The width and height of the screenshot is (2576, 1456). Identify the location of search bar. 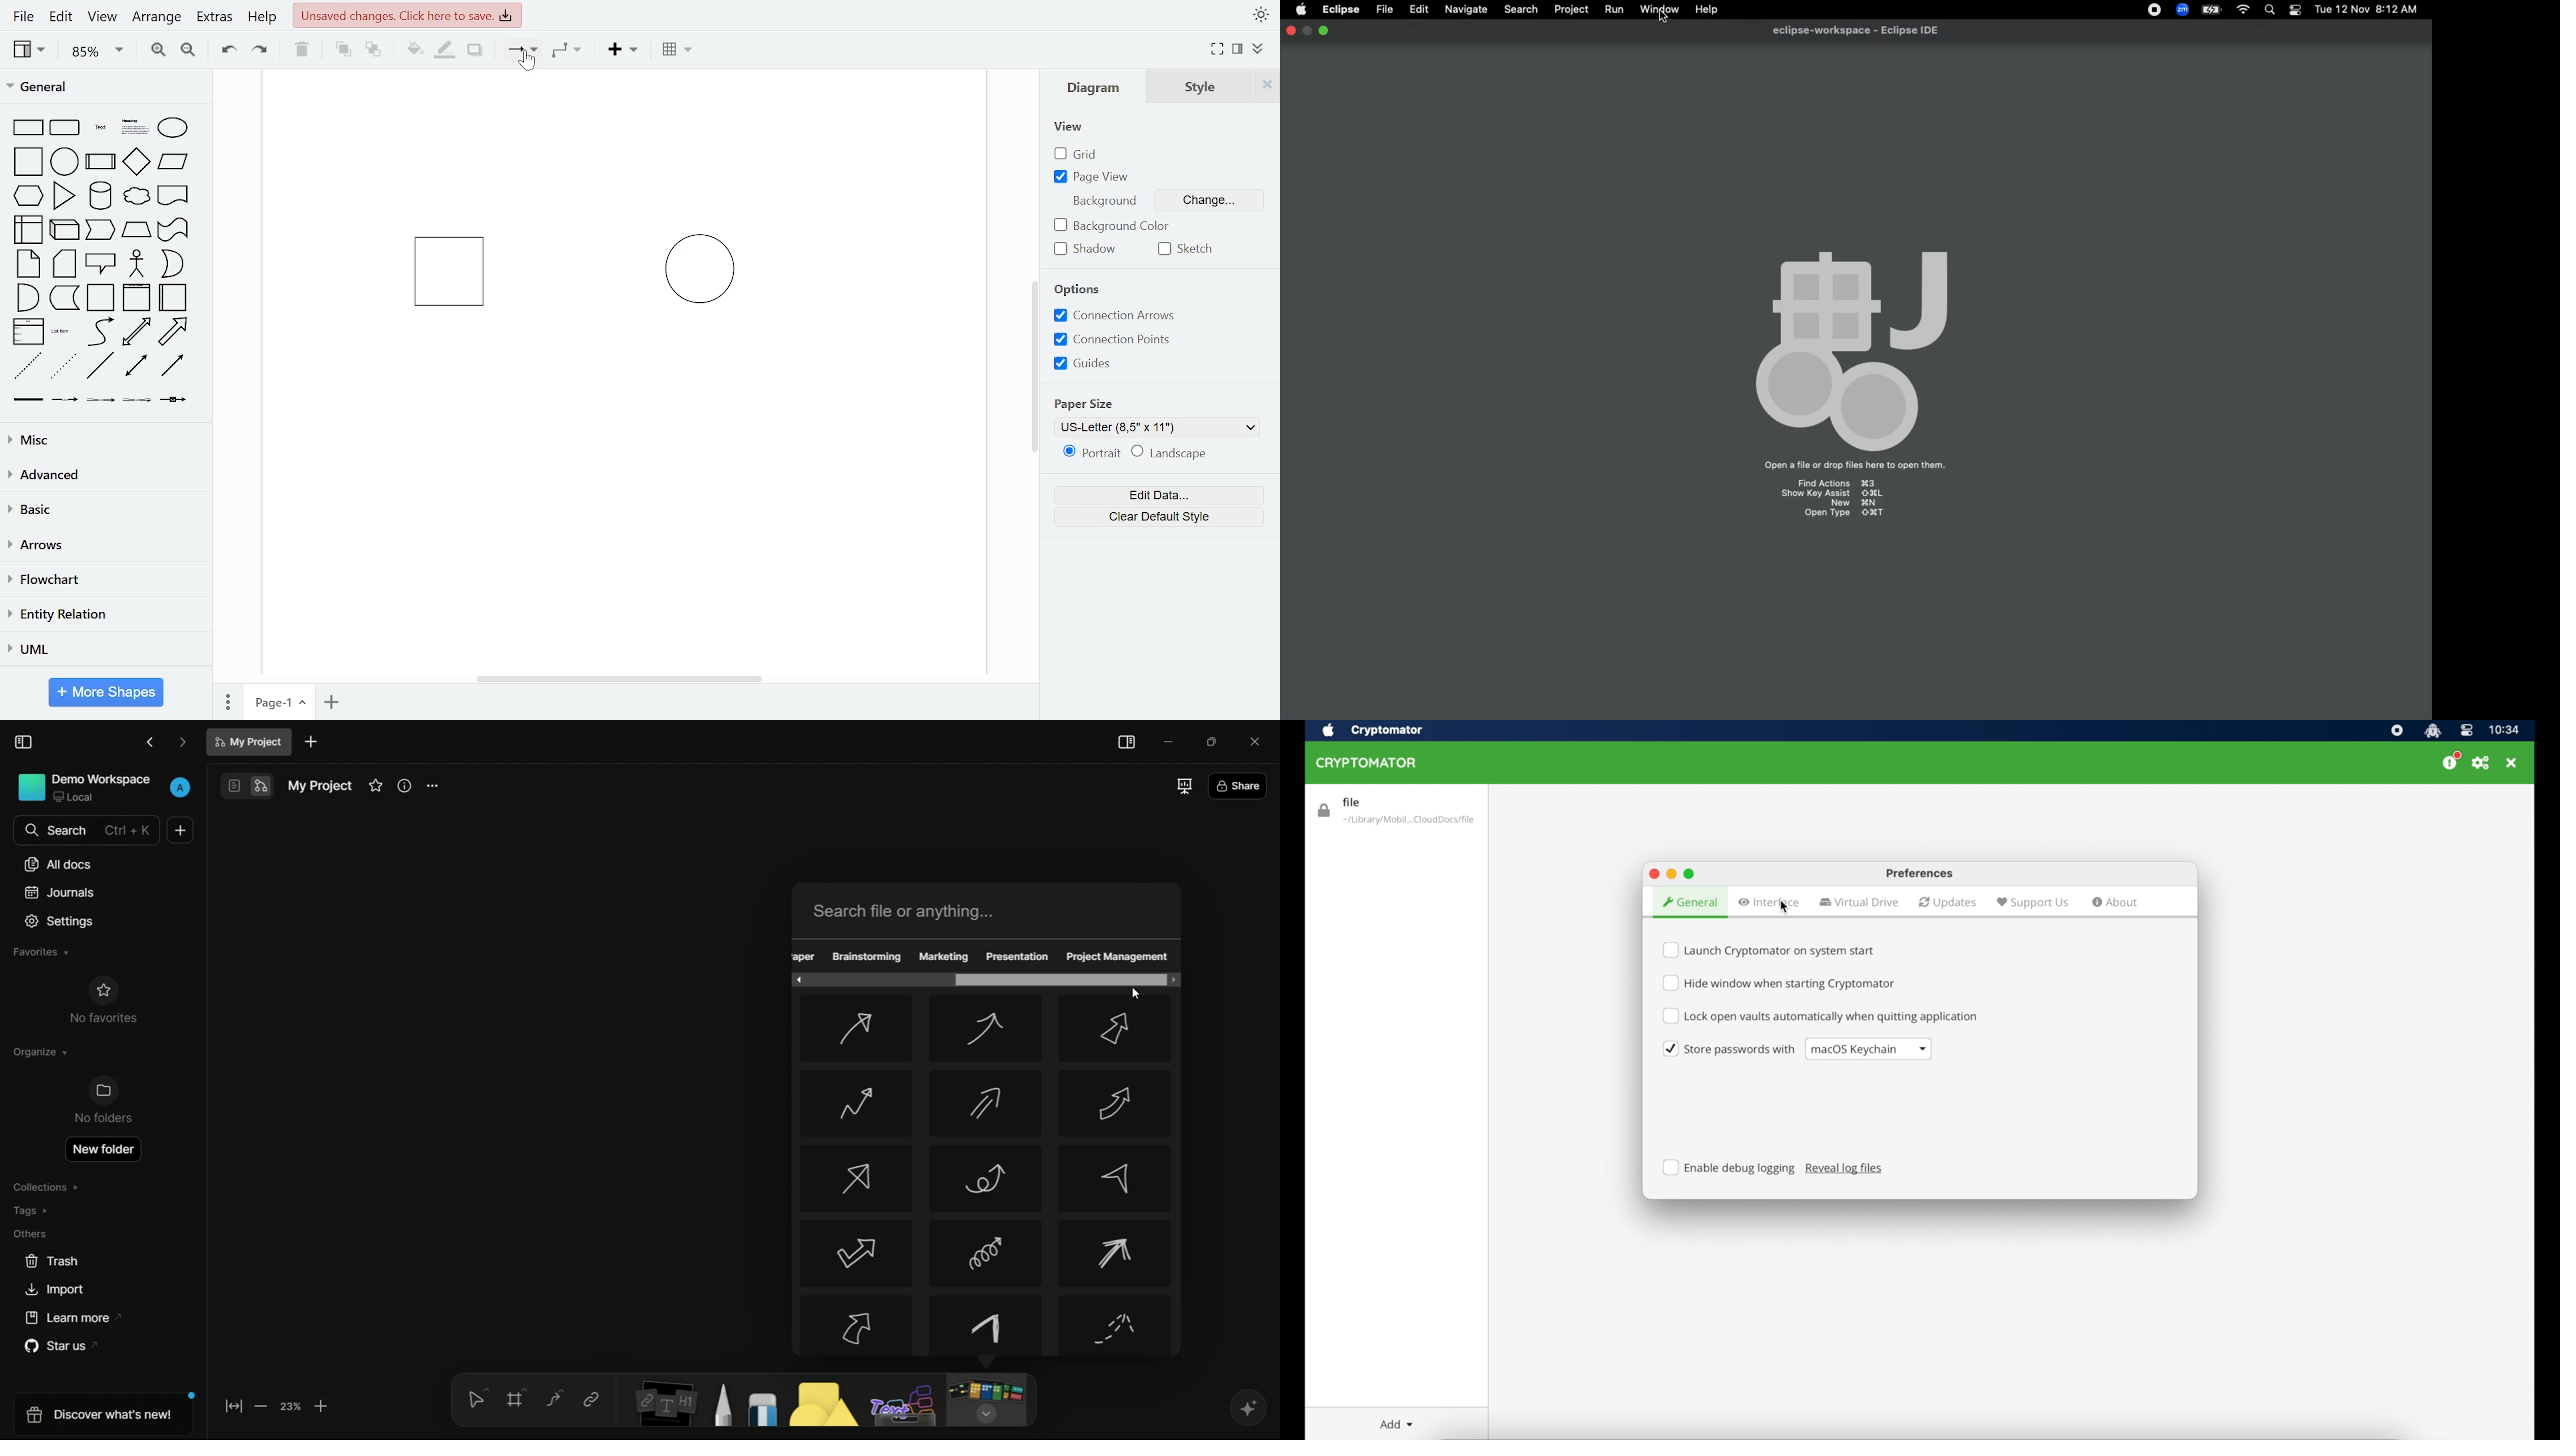
(85, 830).